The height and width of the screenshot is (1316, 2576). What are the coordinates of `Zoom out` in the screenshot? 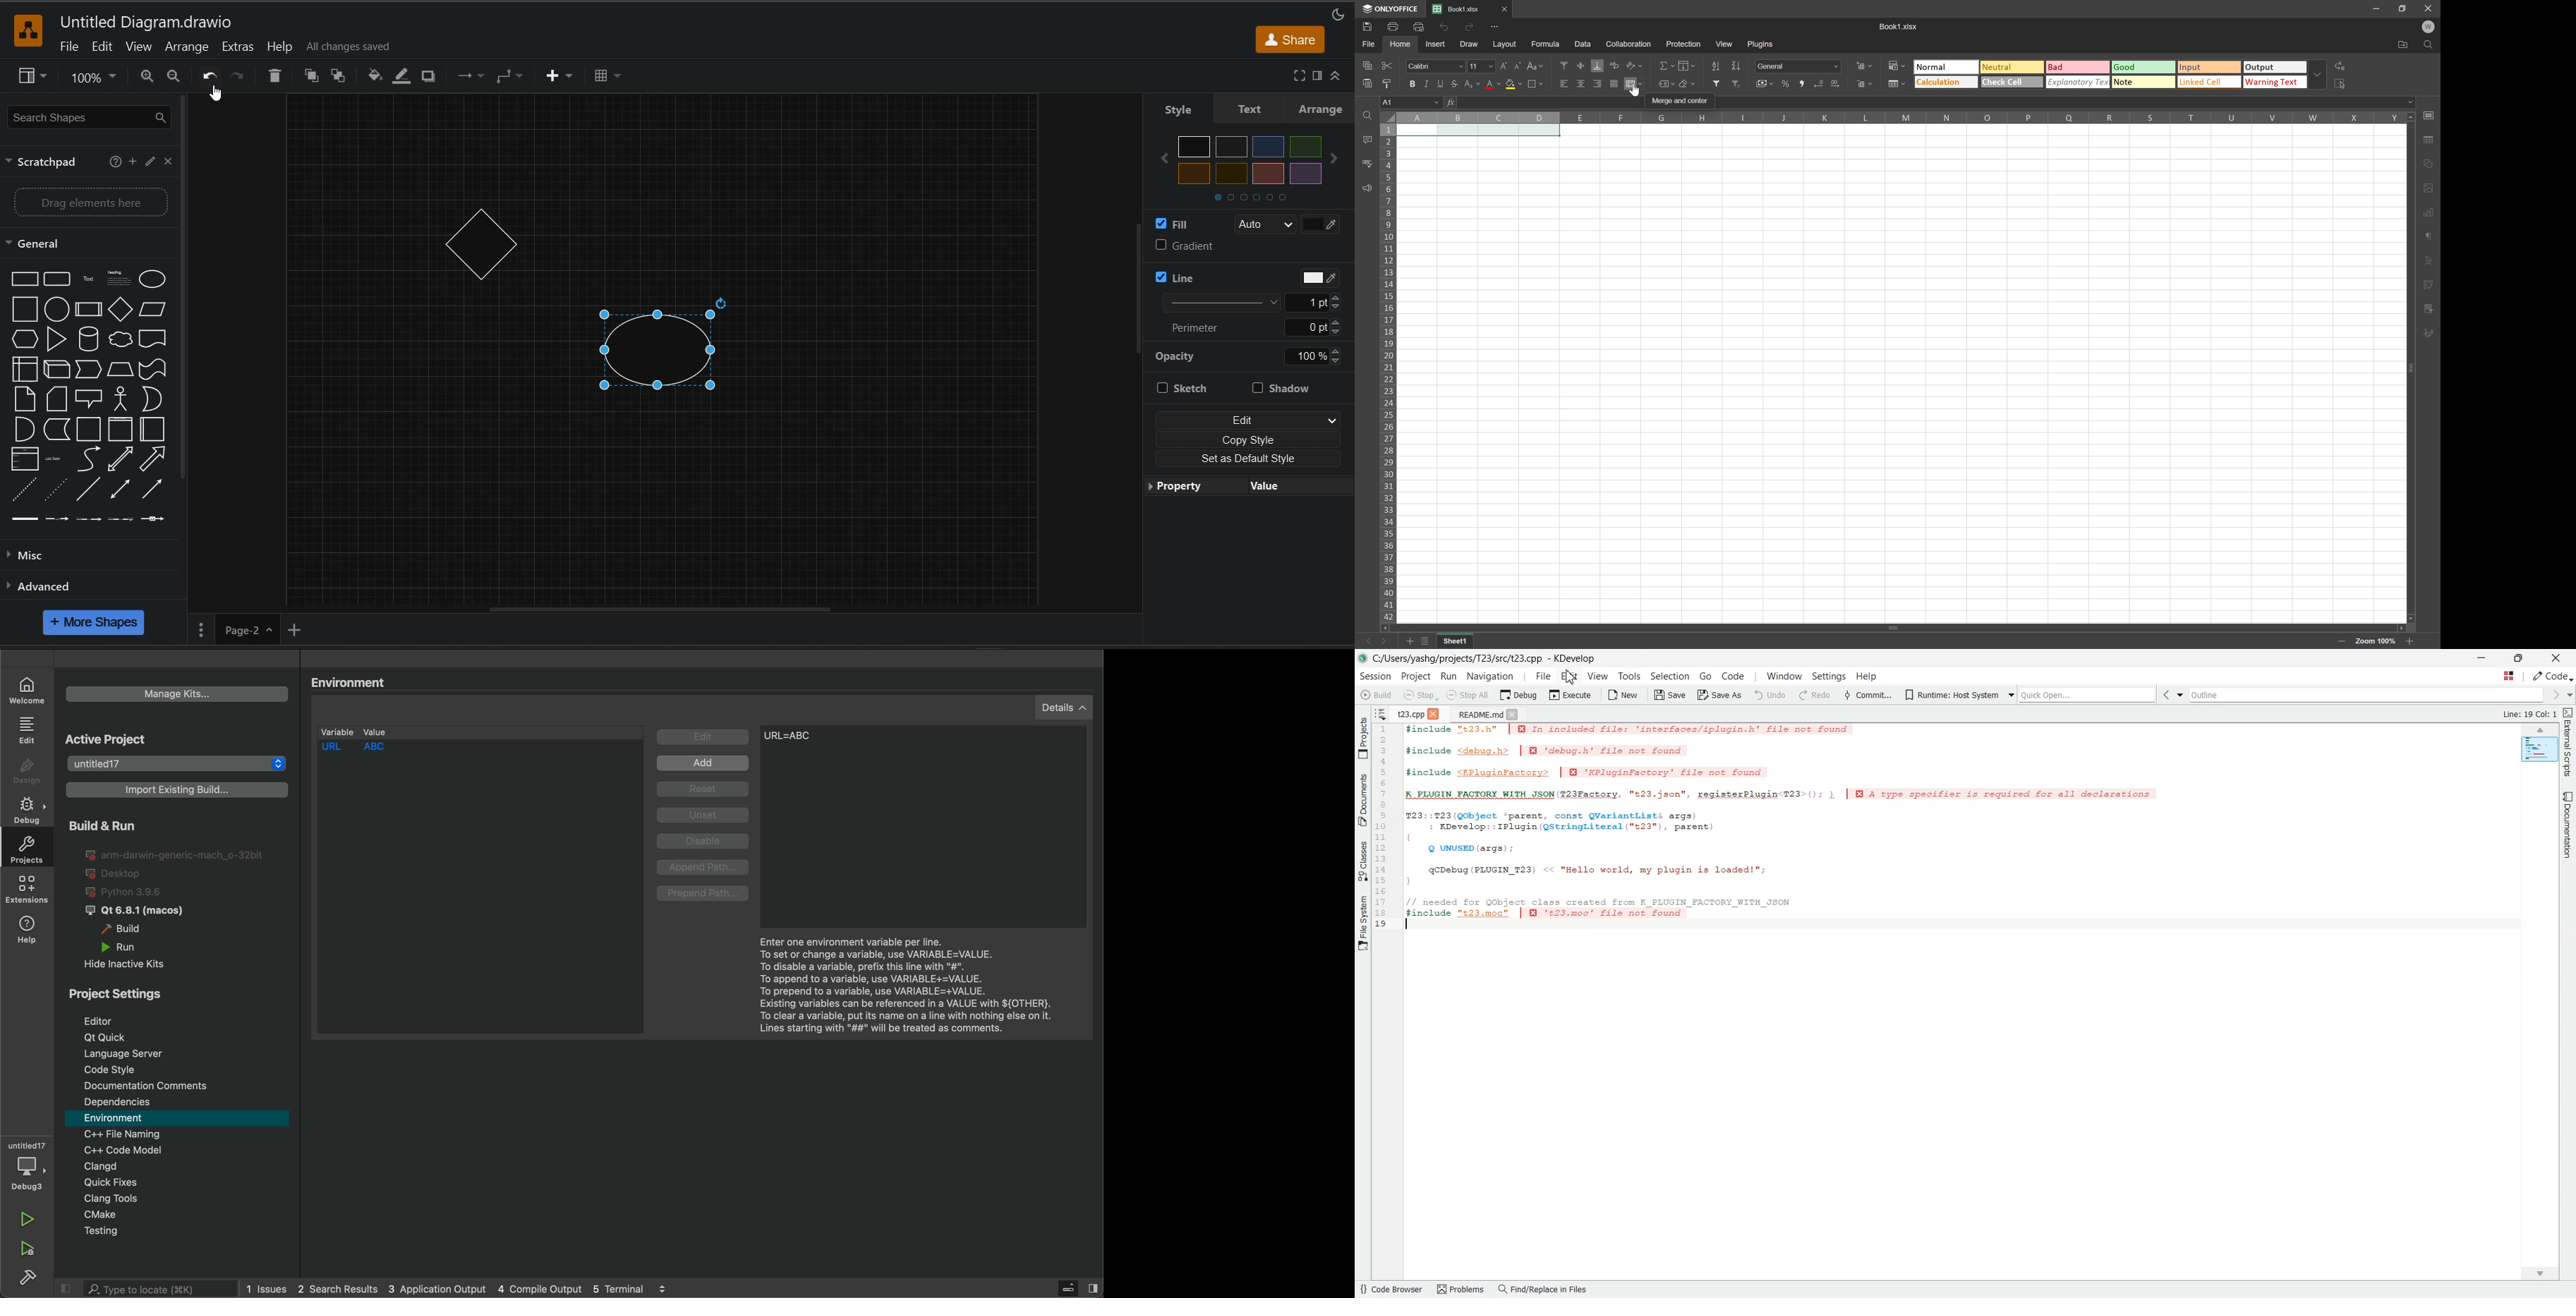 It's located at (2406, 643).